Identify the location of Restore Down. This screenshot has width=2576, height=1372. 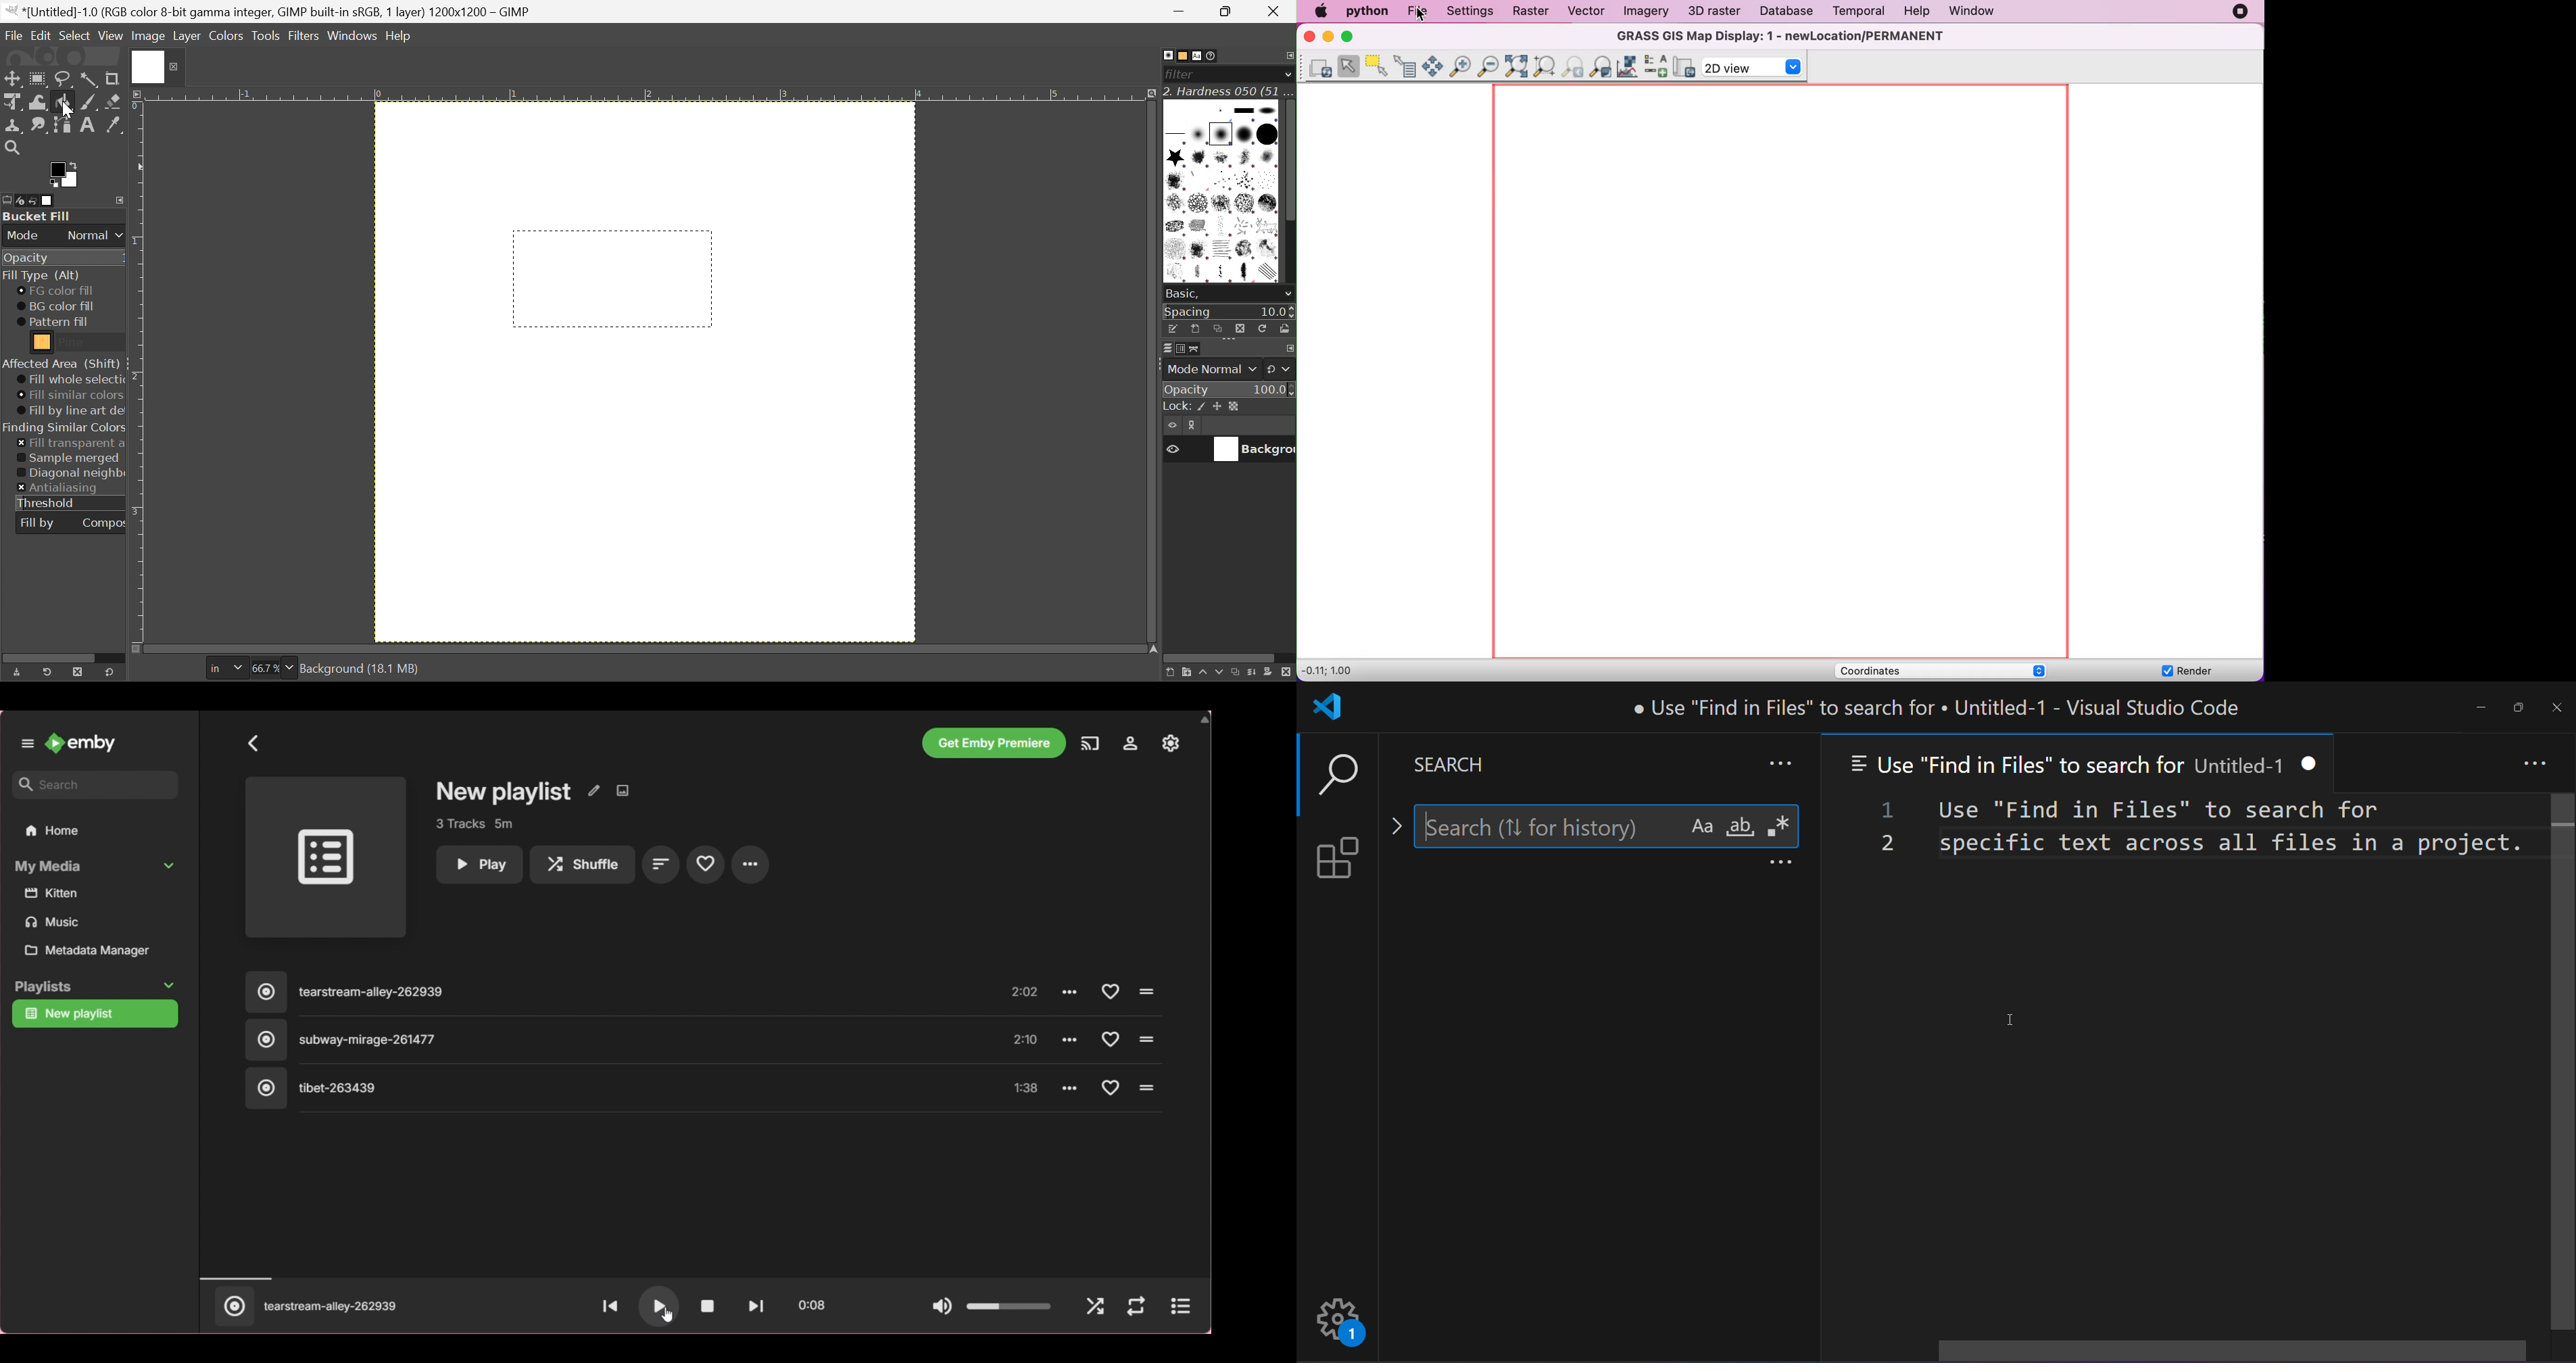
(1230, 11).